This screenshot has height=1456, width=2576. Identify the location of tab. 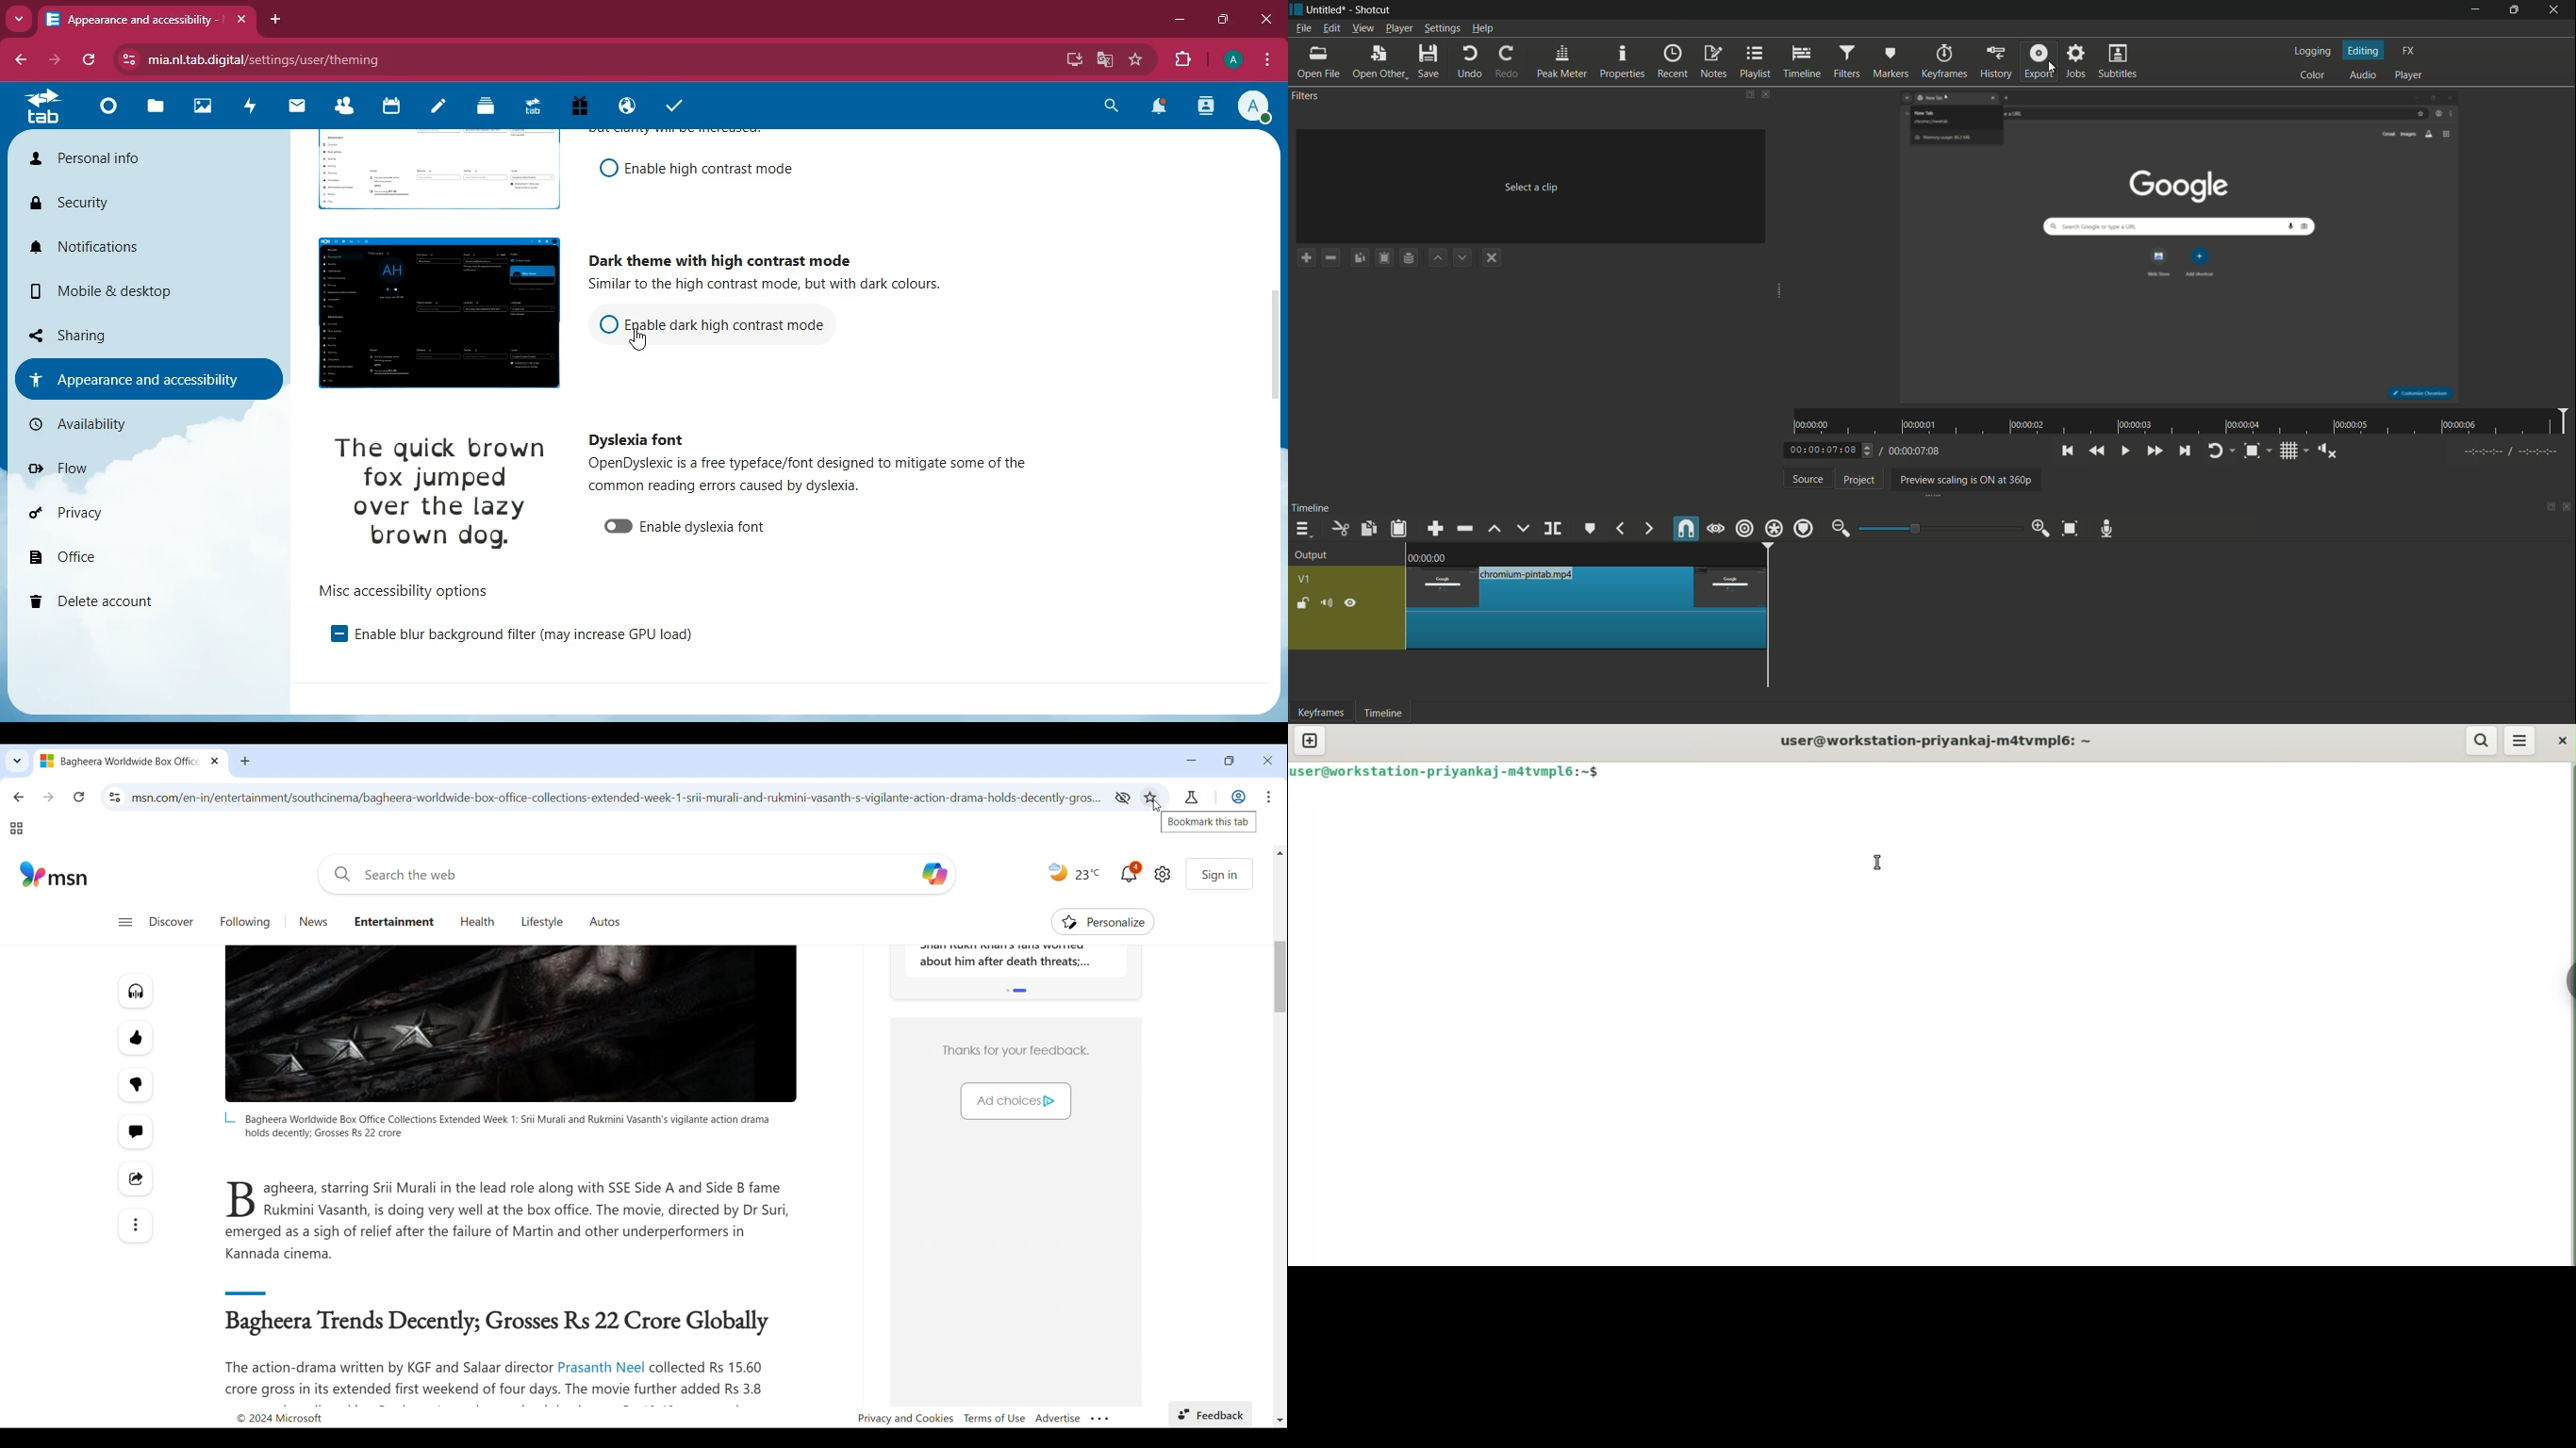
(133, 19).